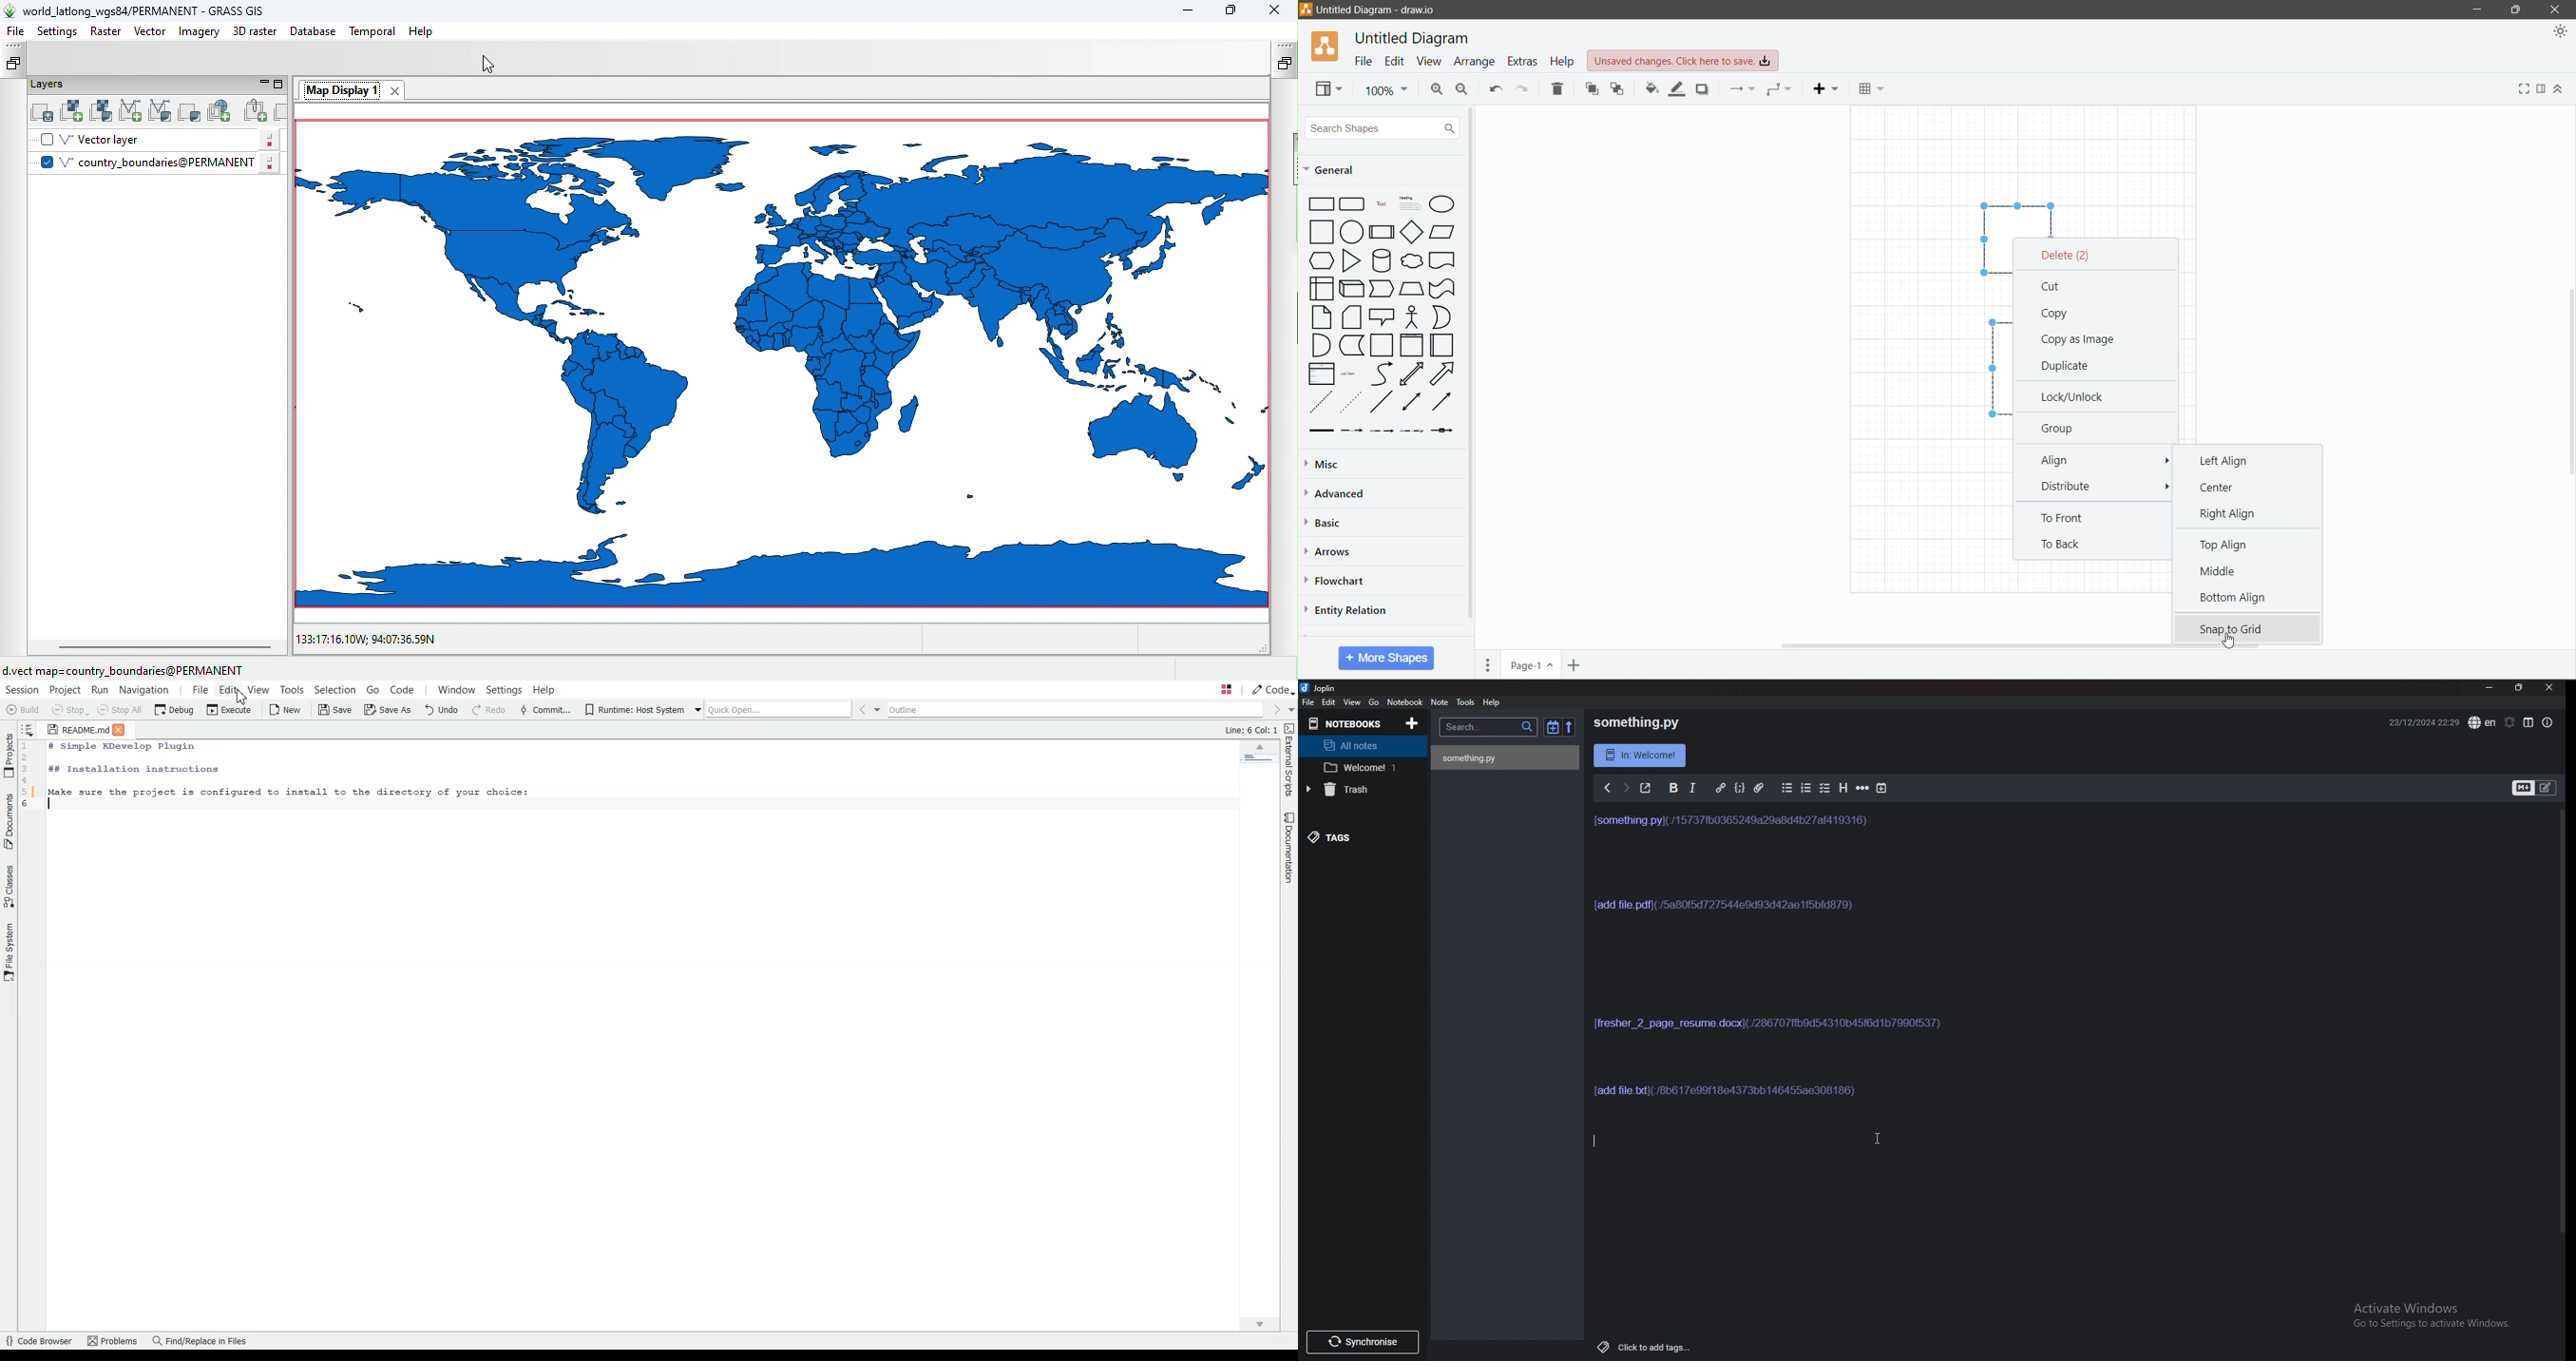 Image resolution: width=2576 pixels, height=1372 pixels. I want to click on something.py, so click(1639, 723).